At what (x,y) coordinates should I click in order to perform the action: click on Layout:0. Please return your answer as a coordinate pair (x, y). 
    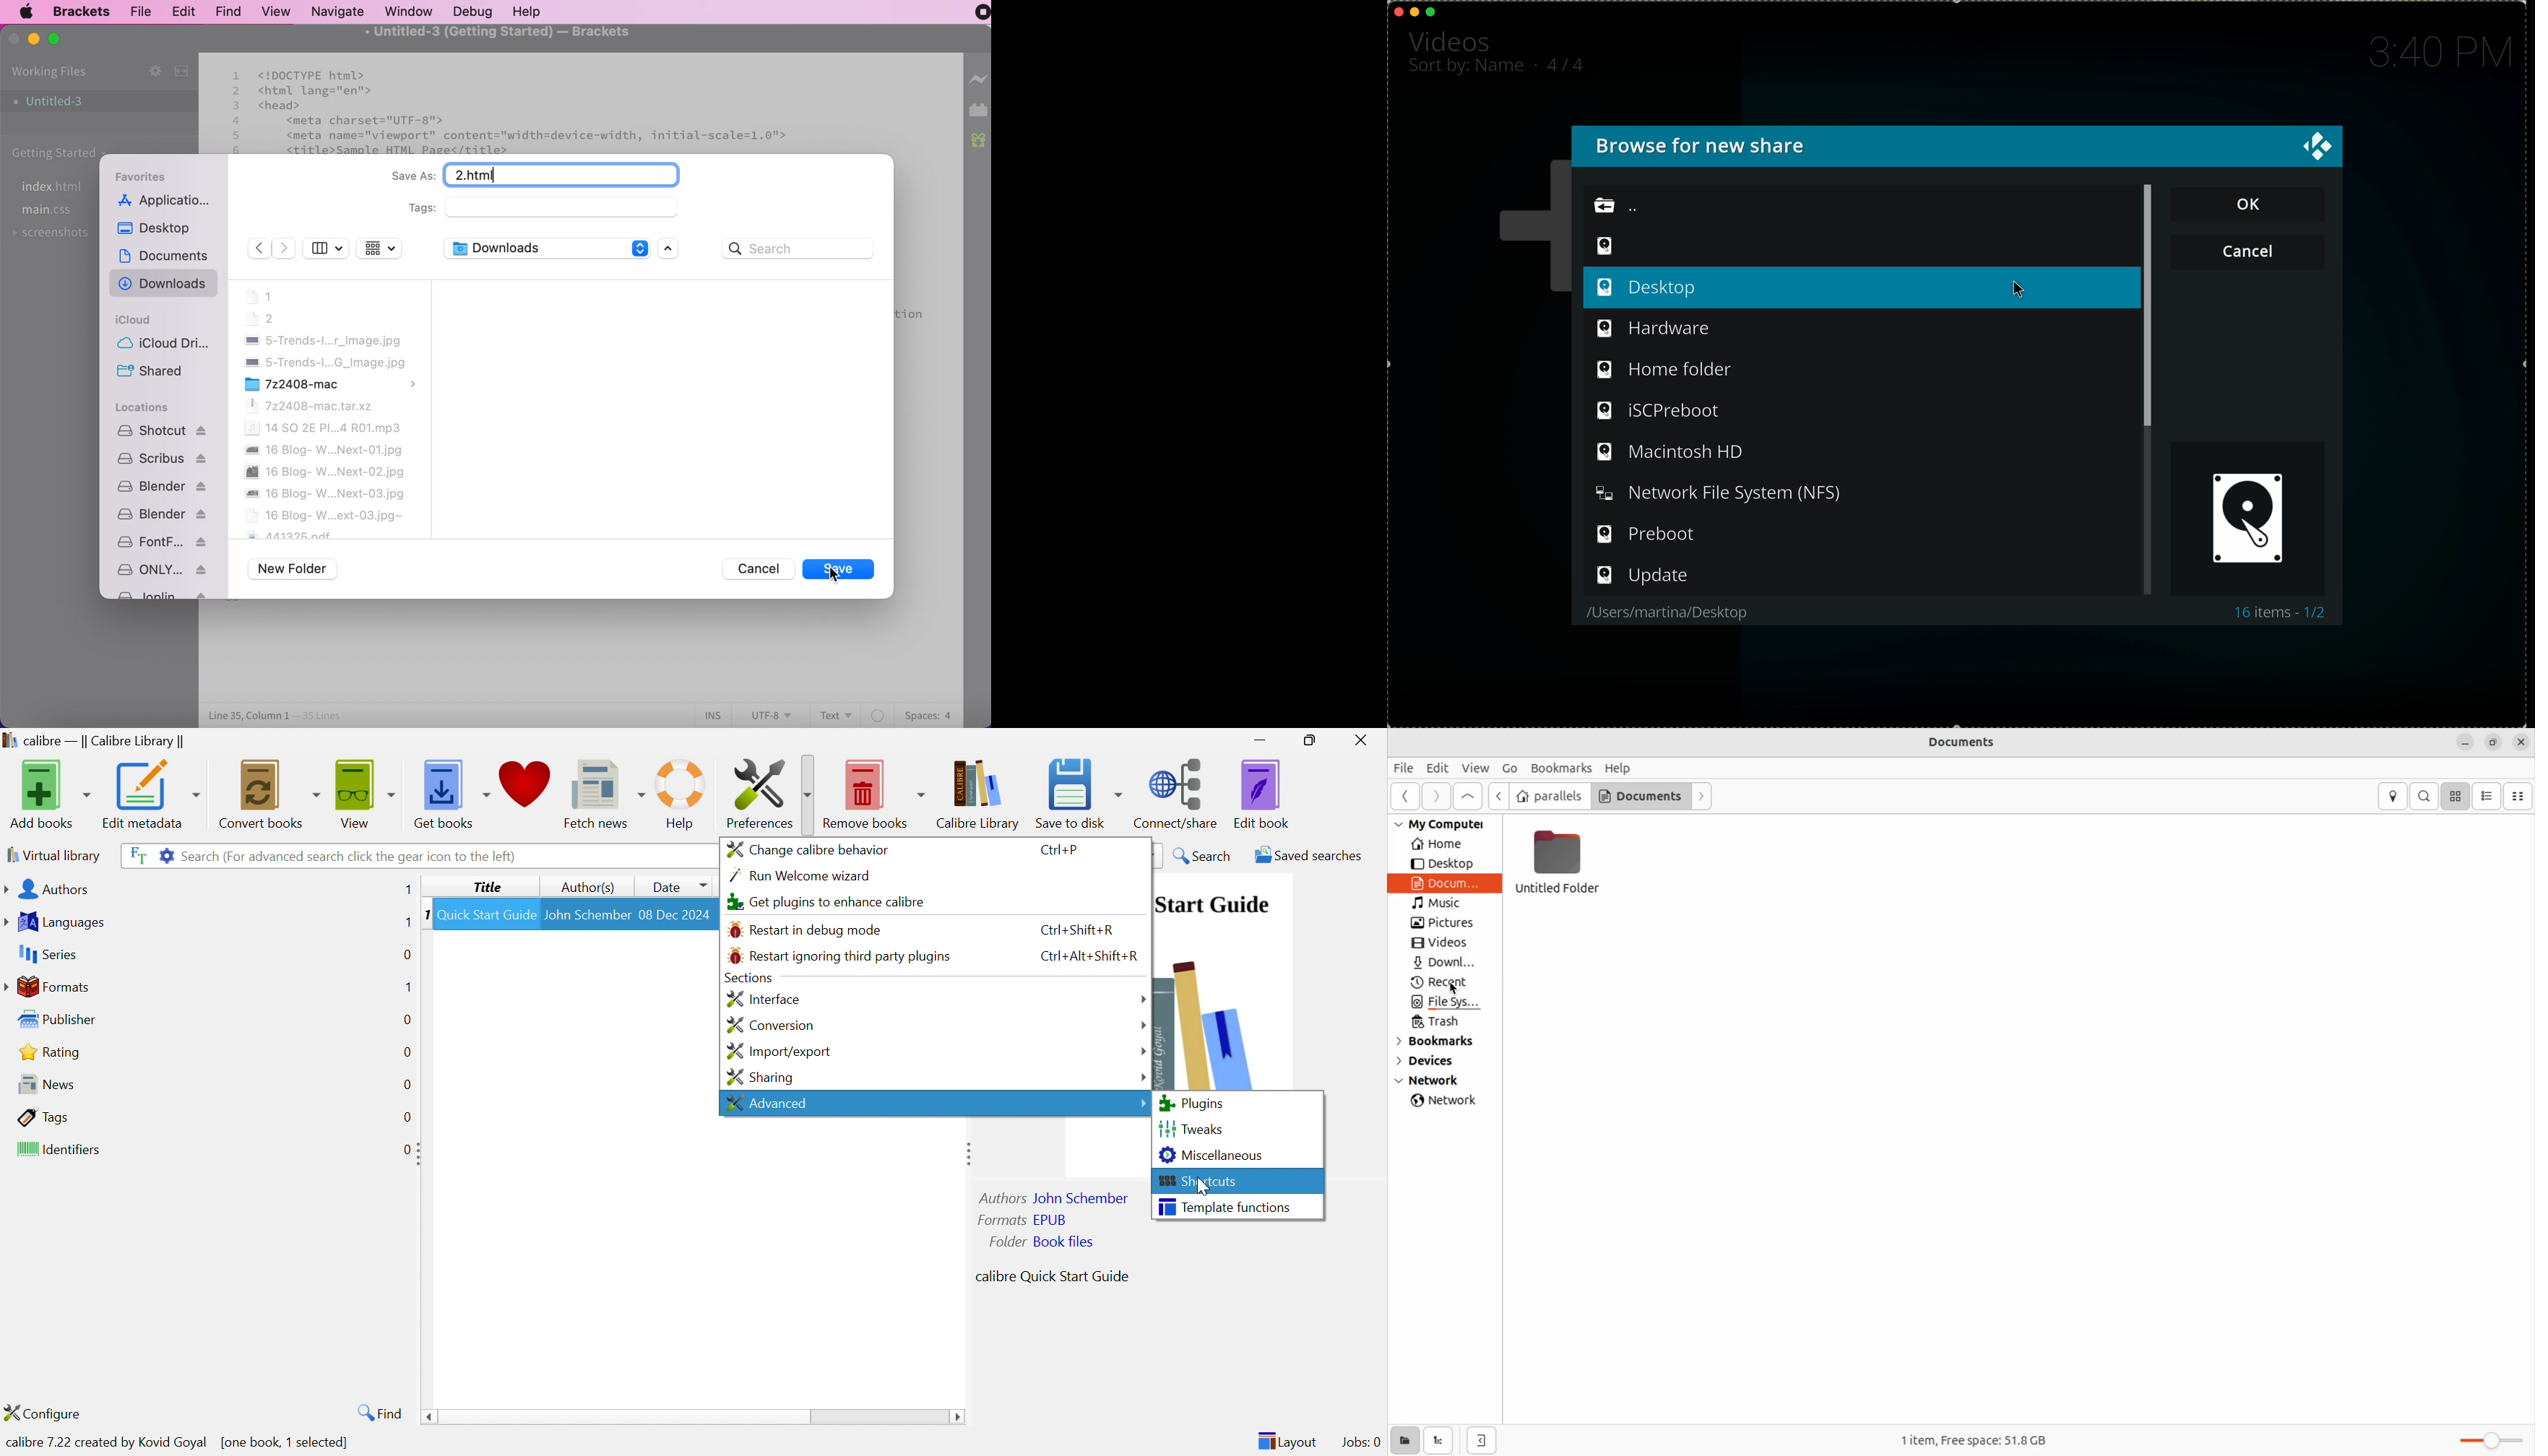
    Looking at the image, I should click on (1287, 1440).